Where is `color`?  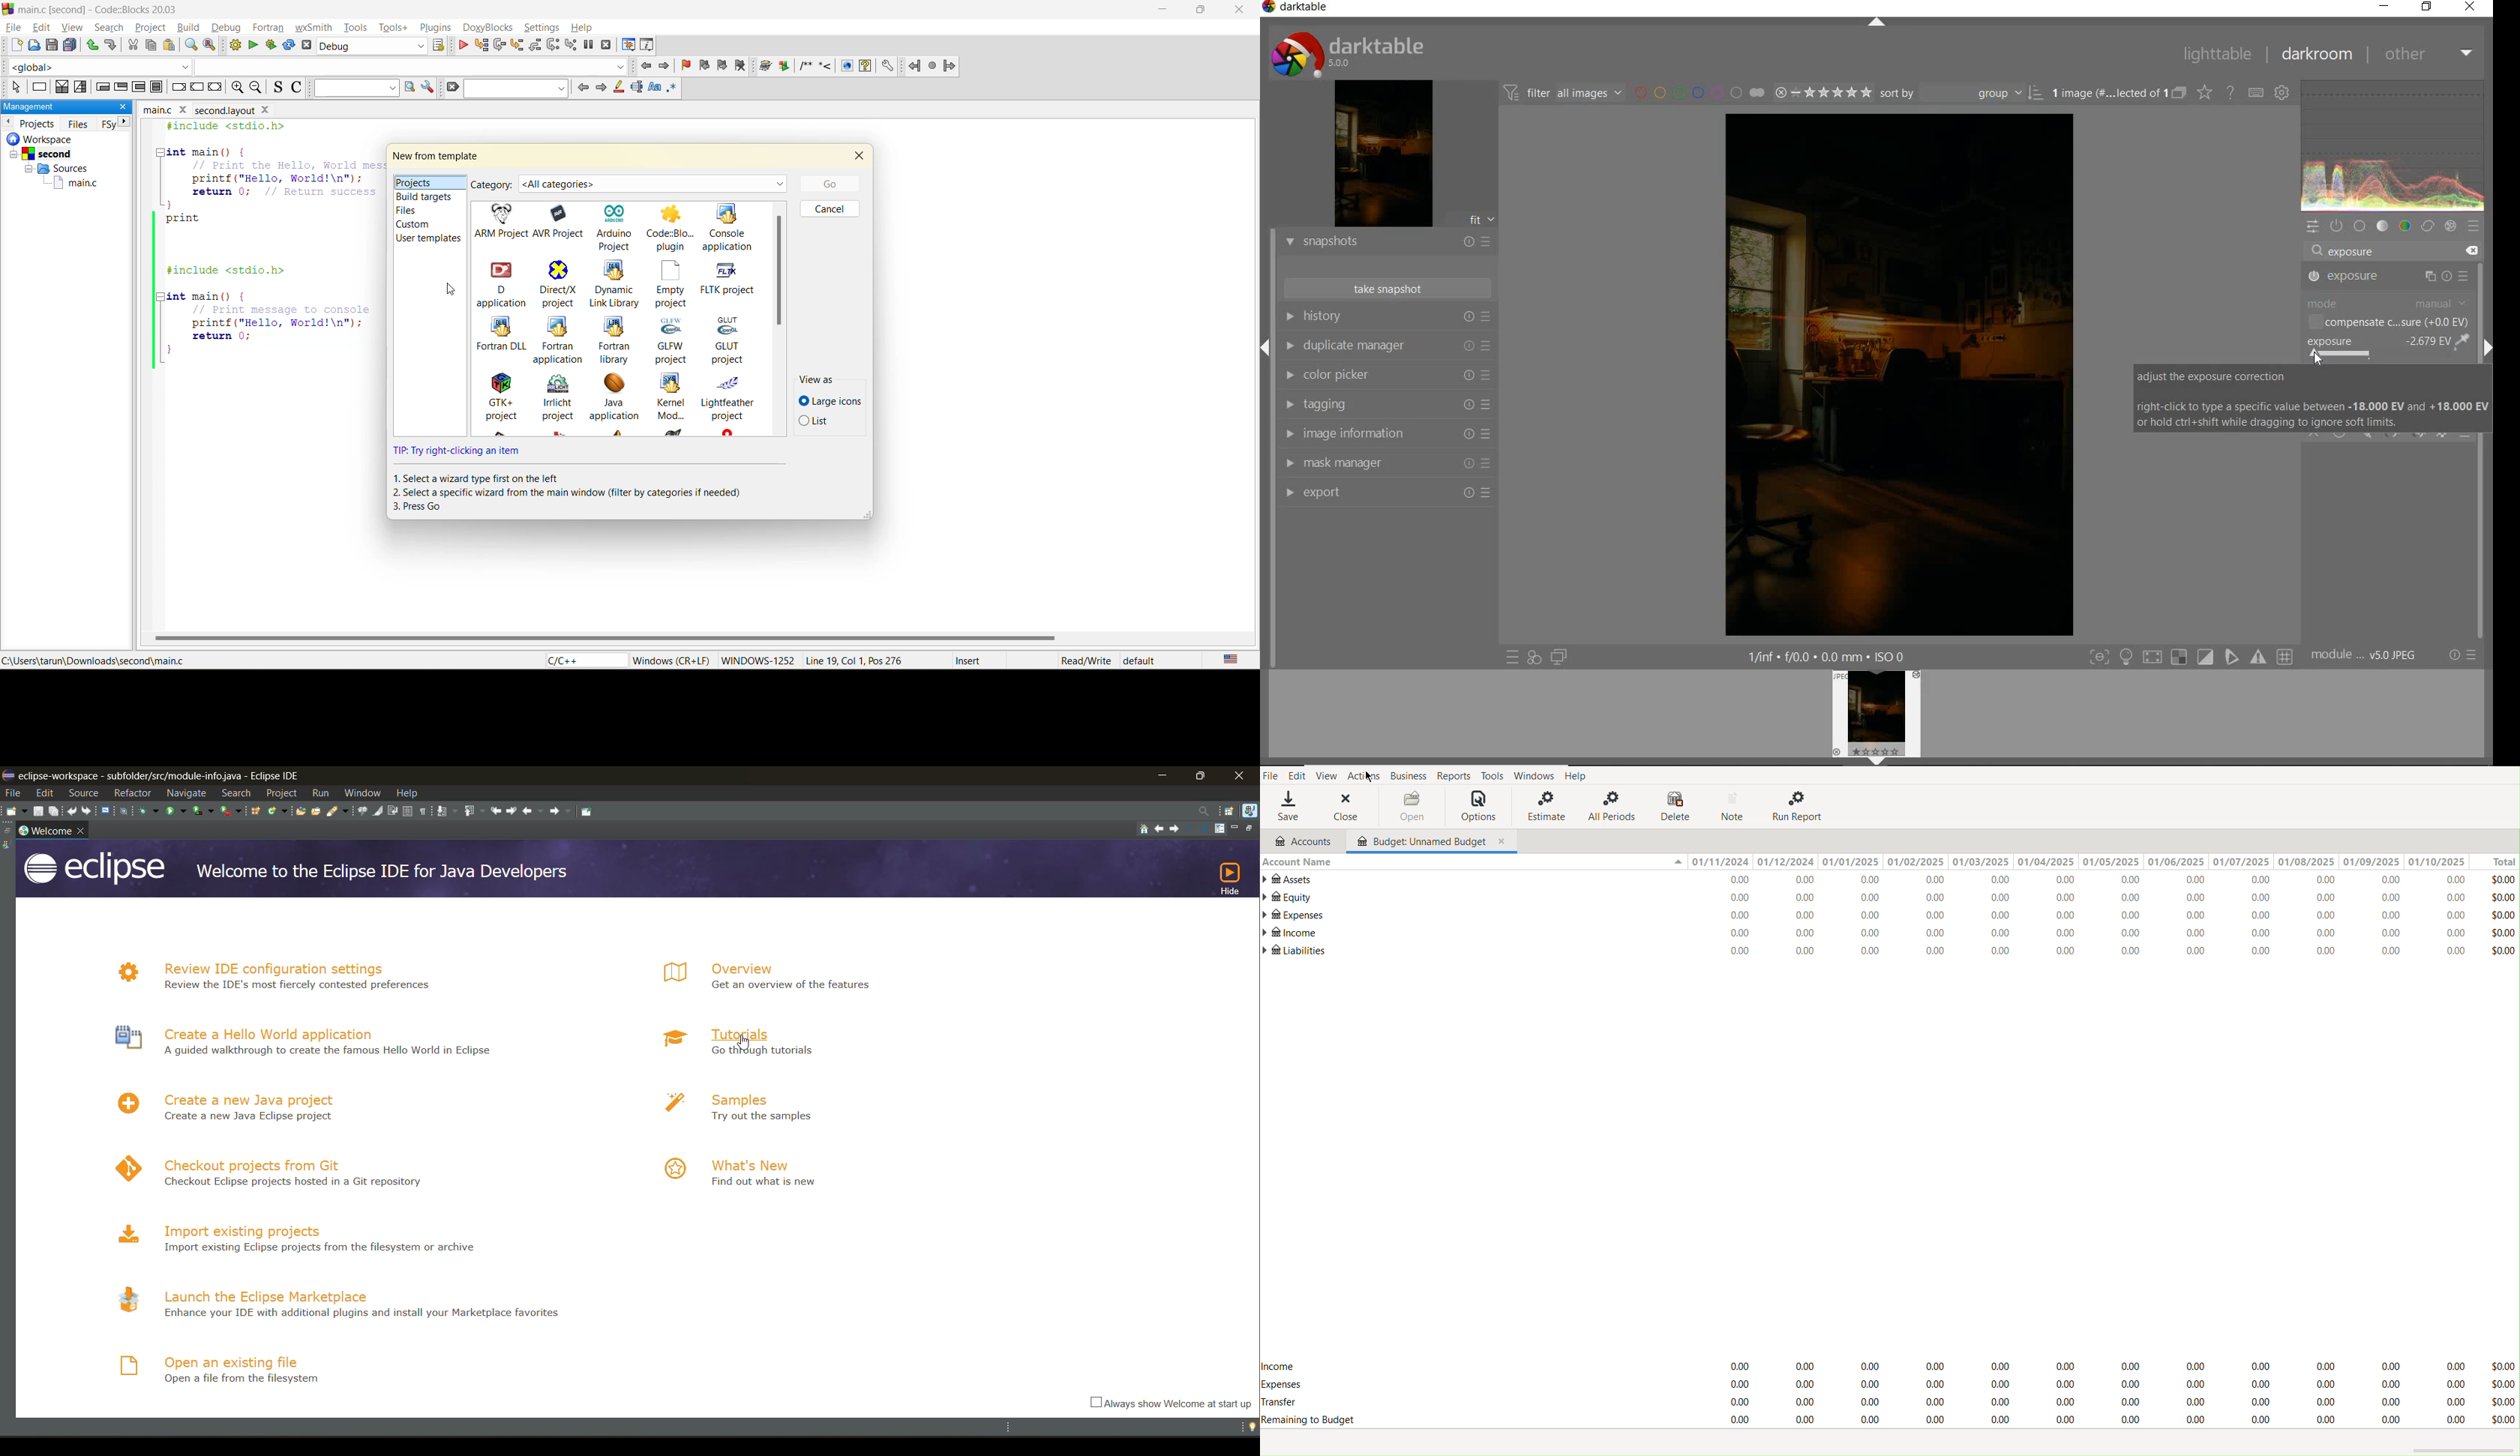
color is located at coordinates (2406, 225).